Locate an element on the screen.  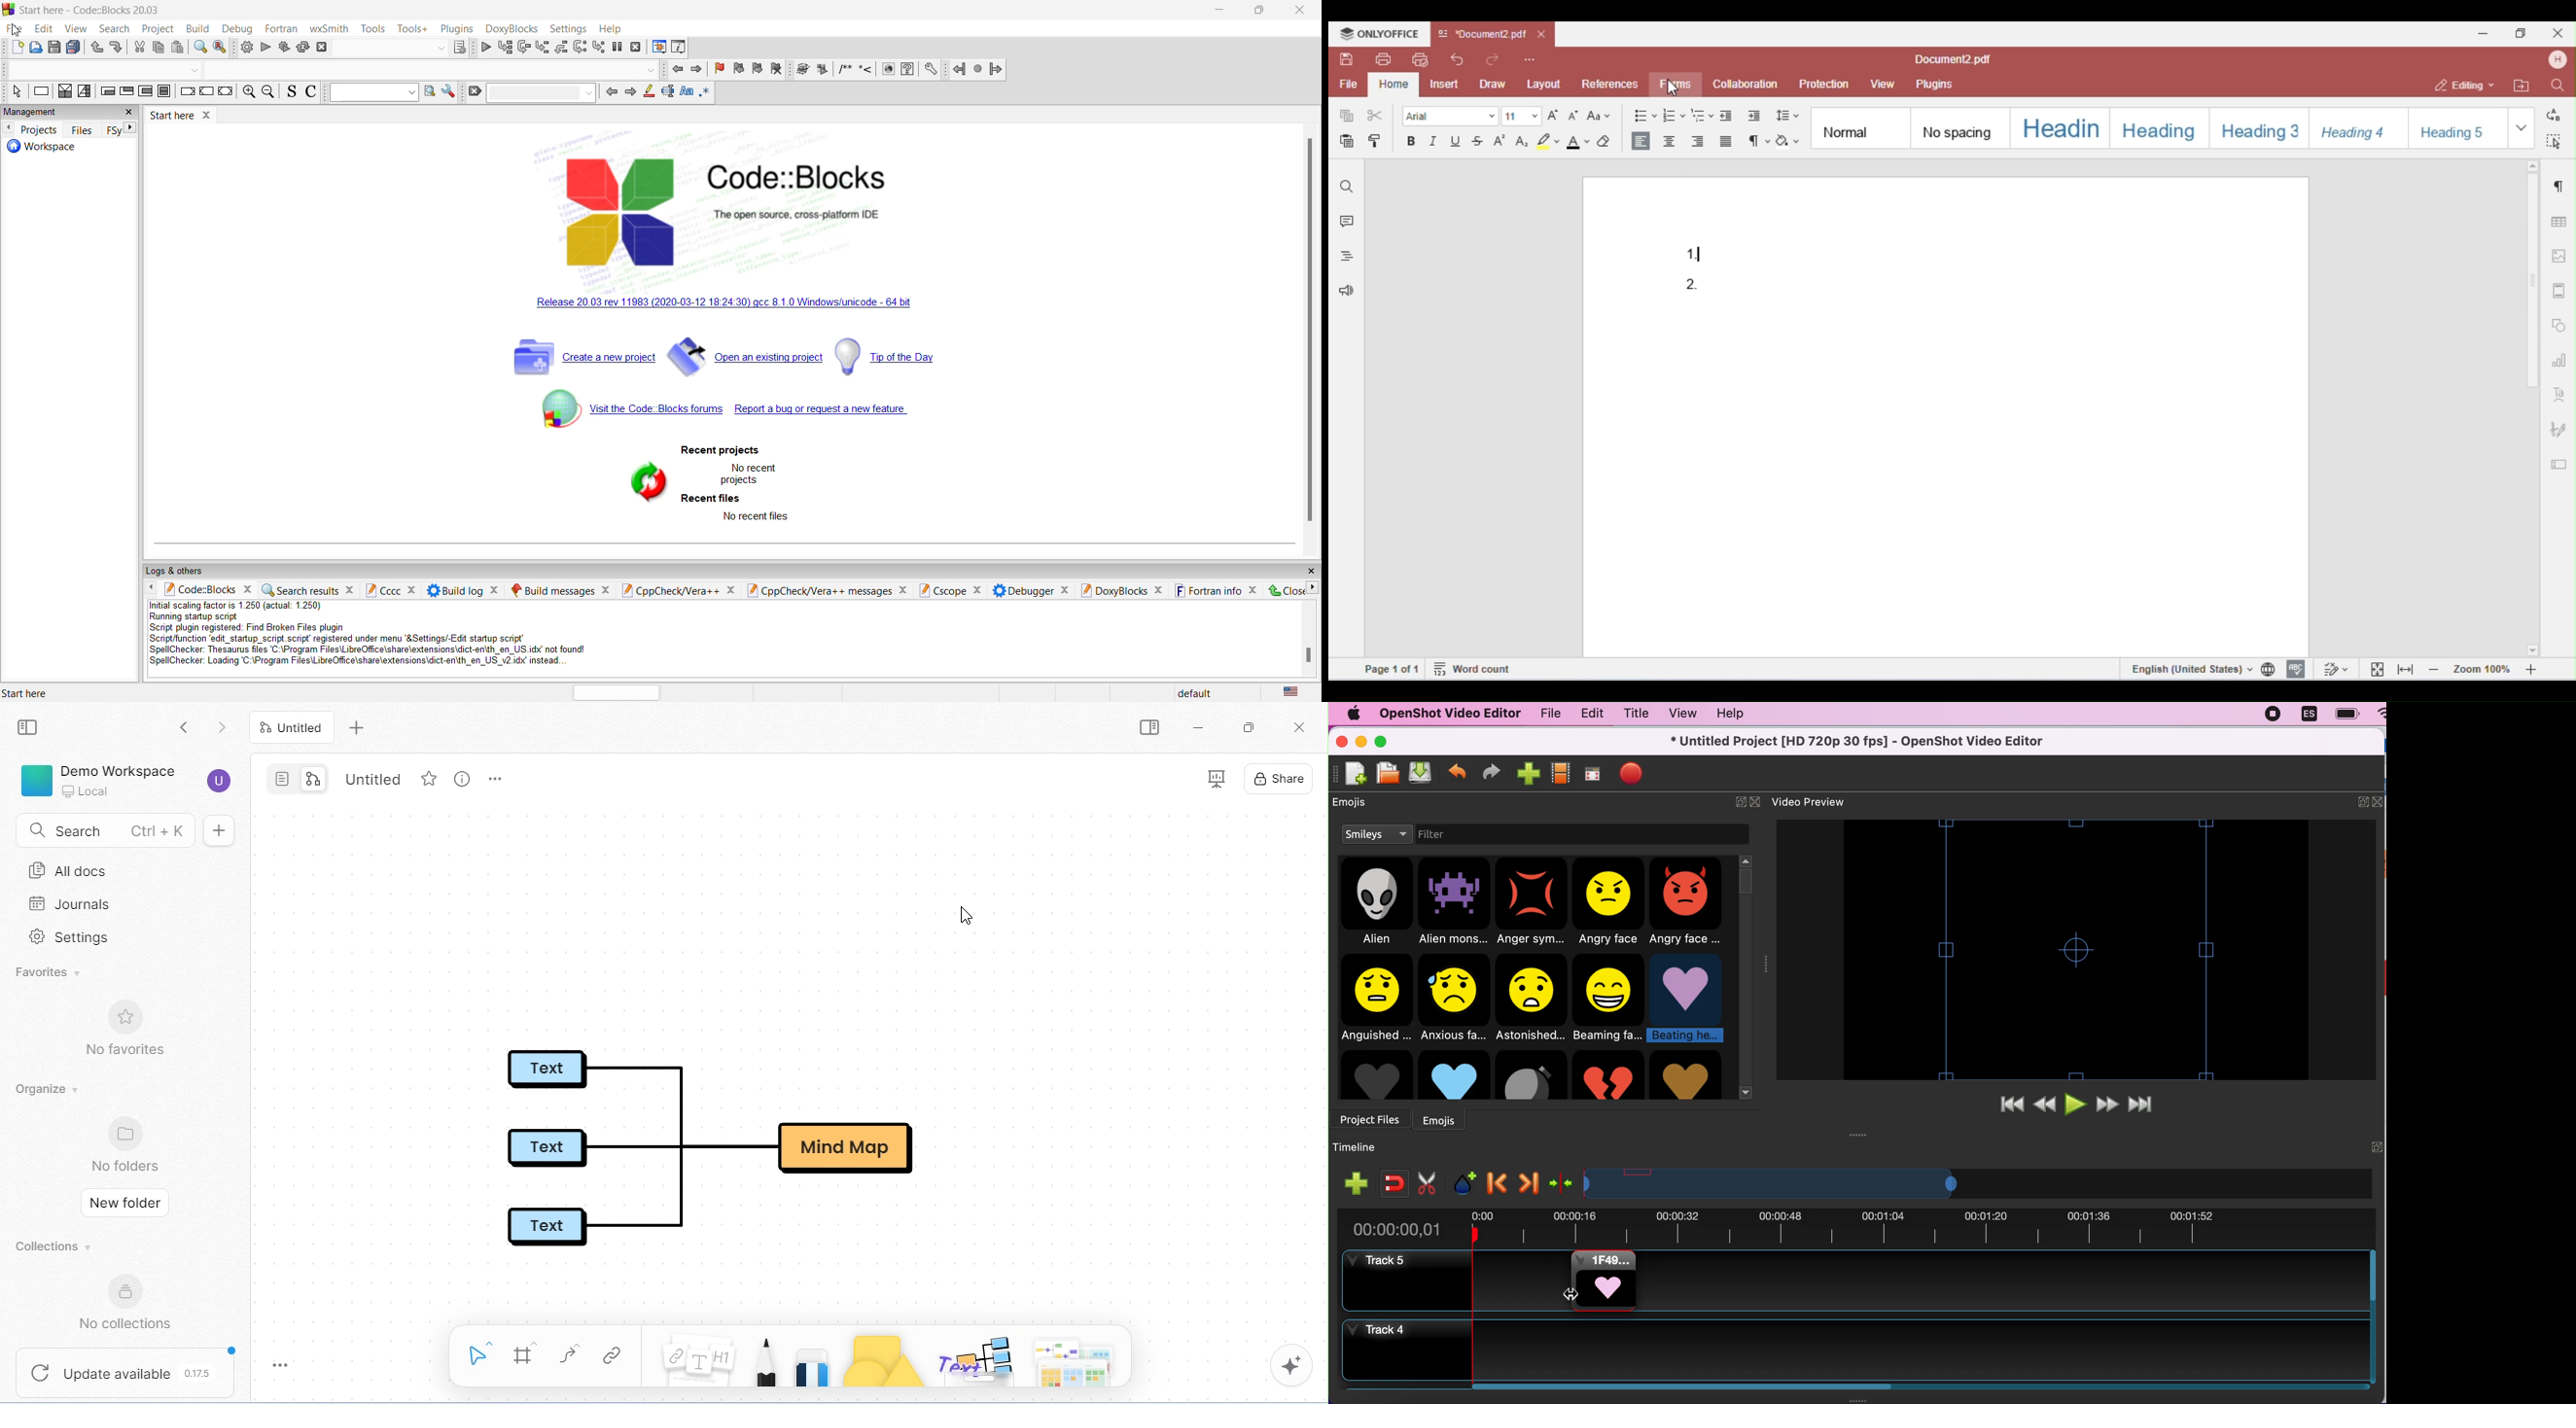
next bookmark is located at coordinates (761, 70).